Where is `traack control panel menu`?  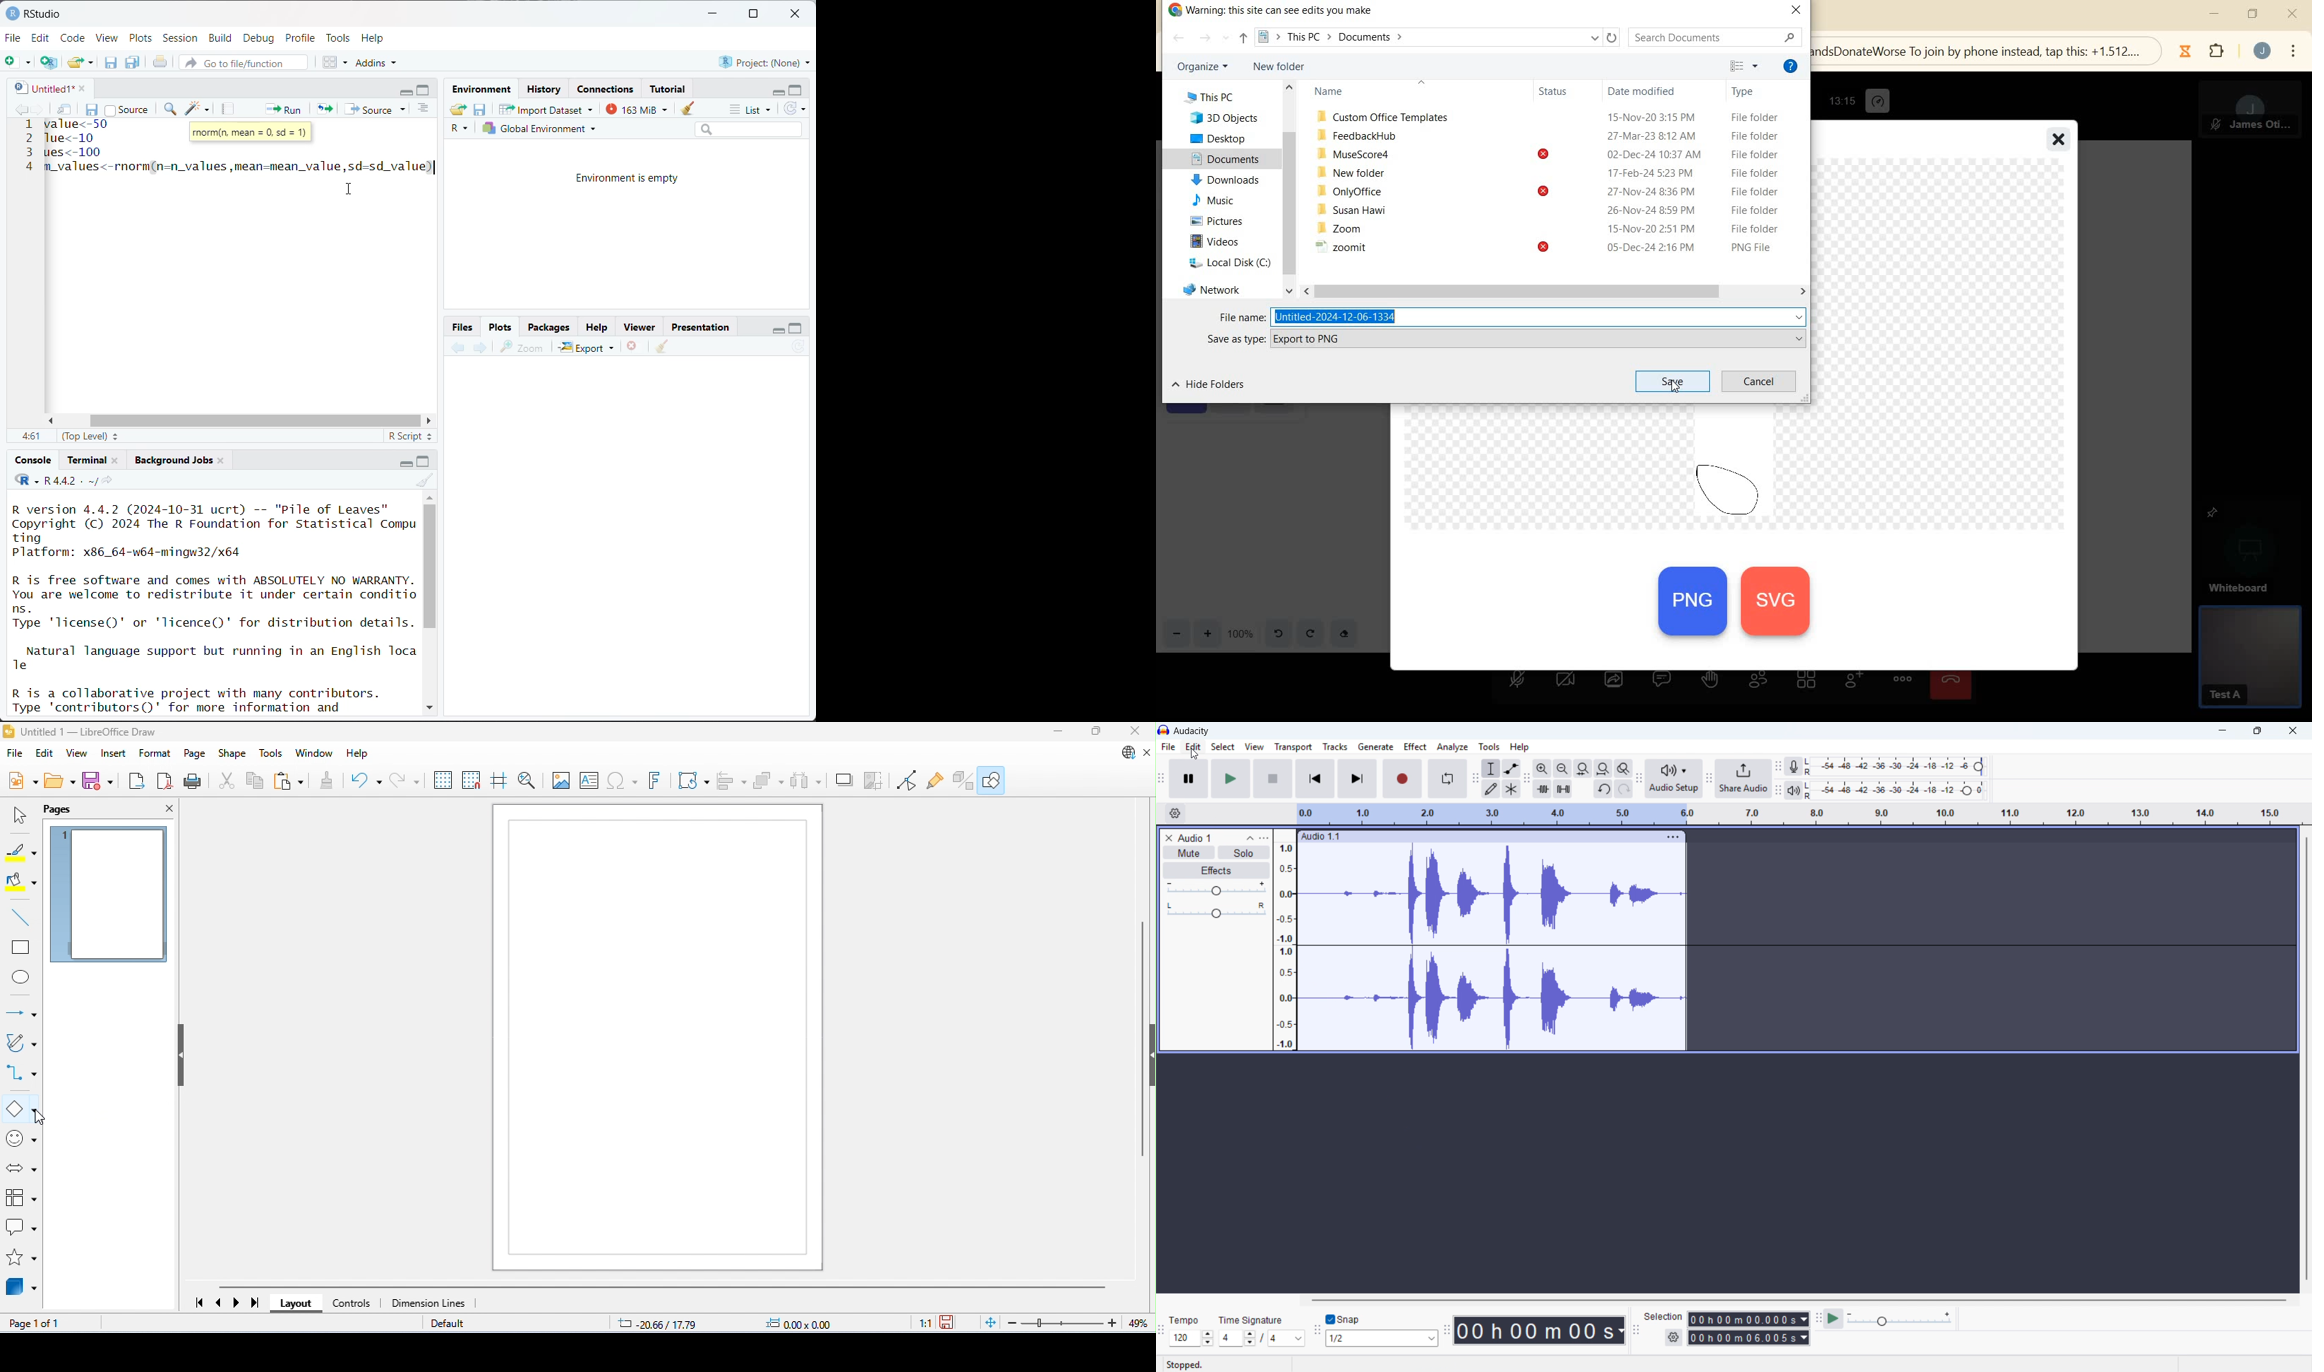
traack control panel menu is located at coordinates (1264, 838).